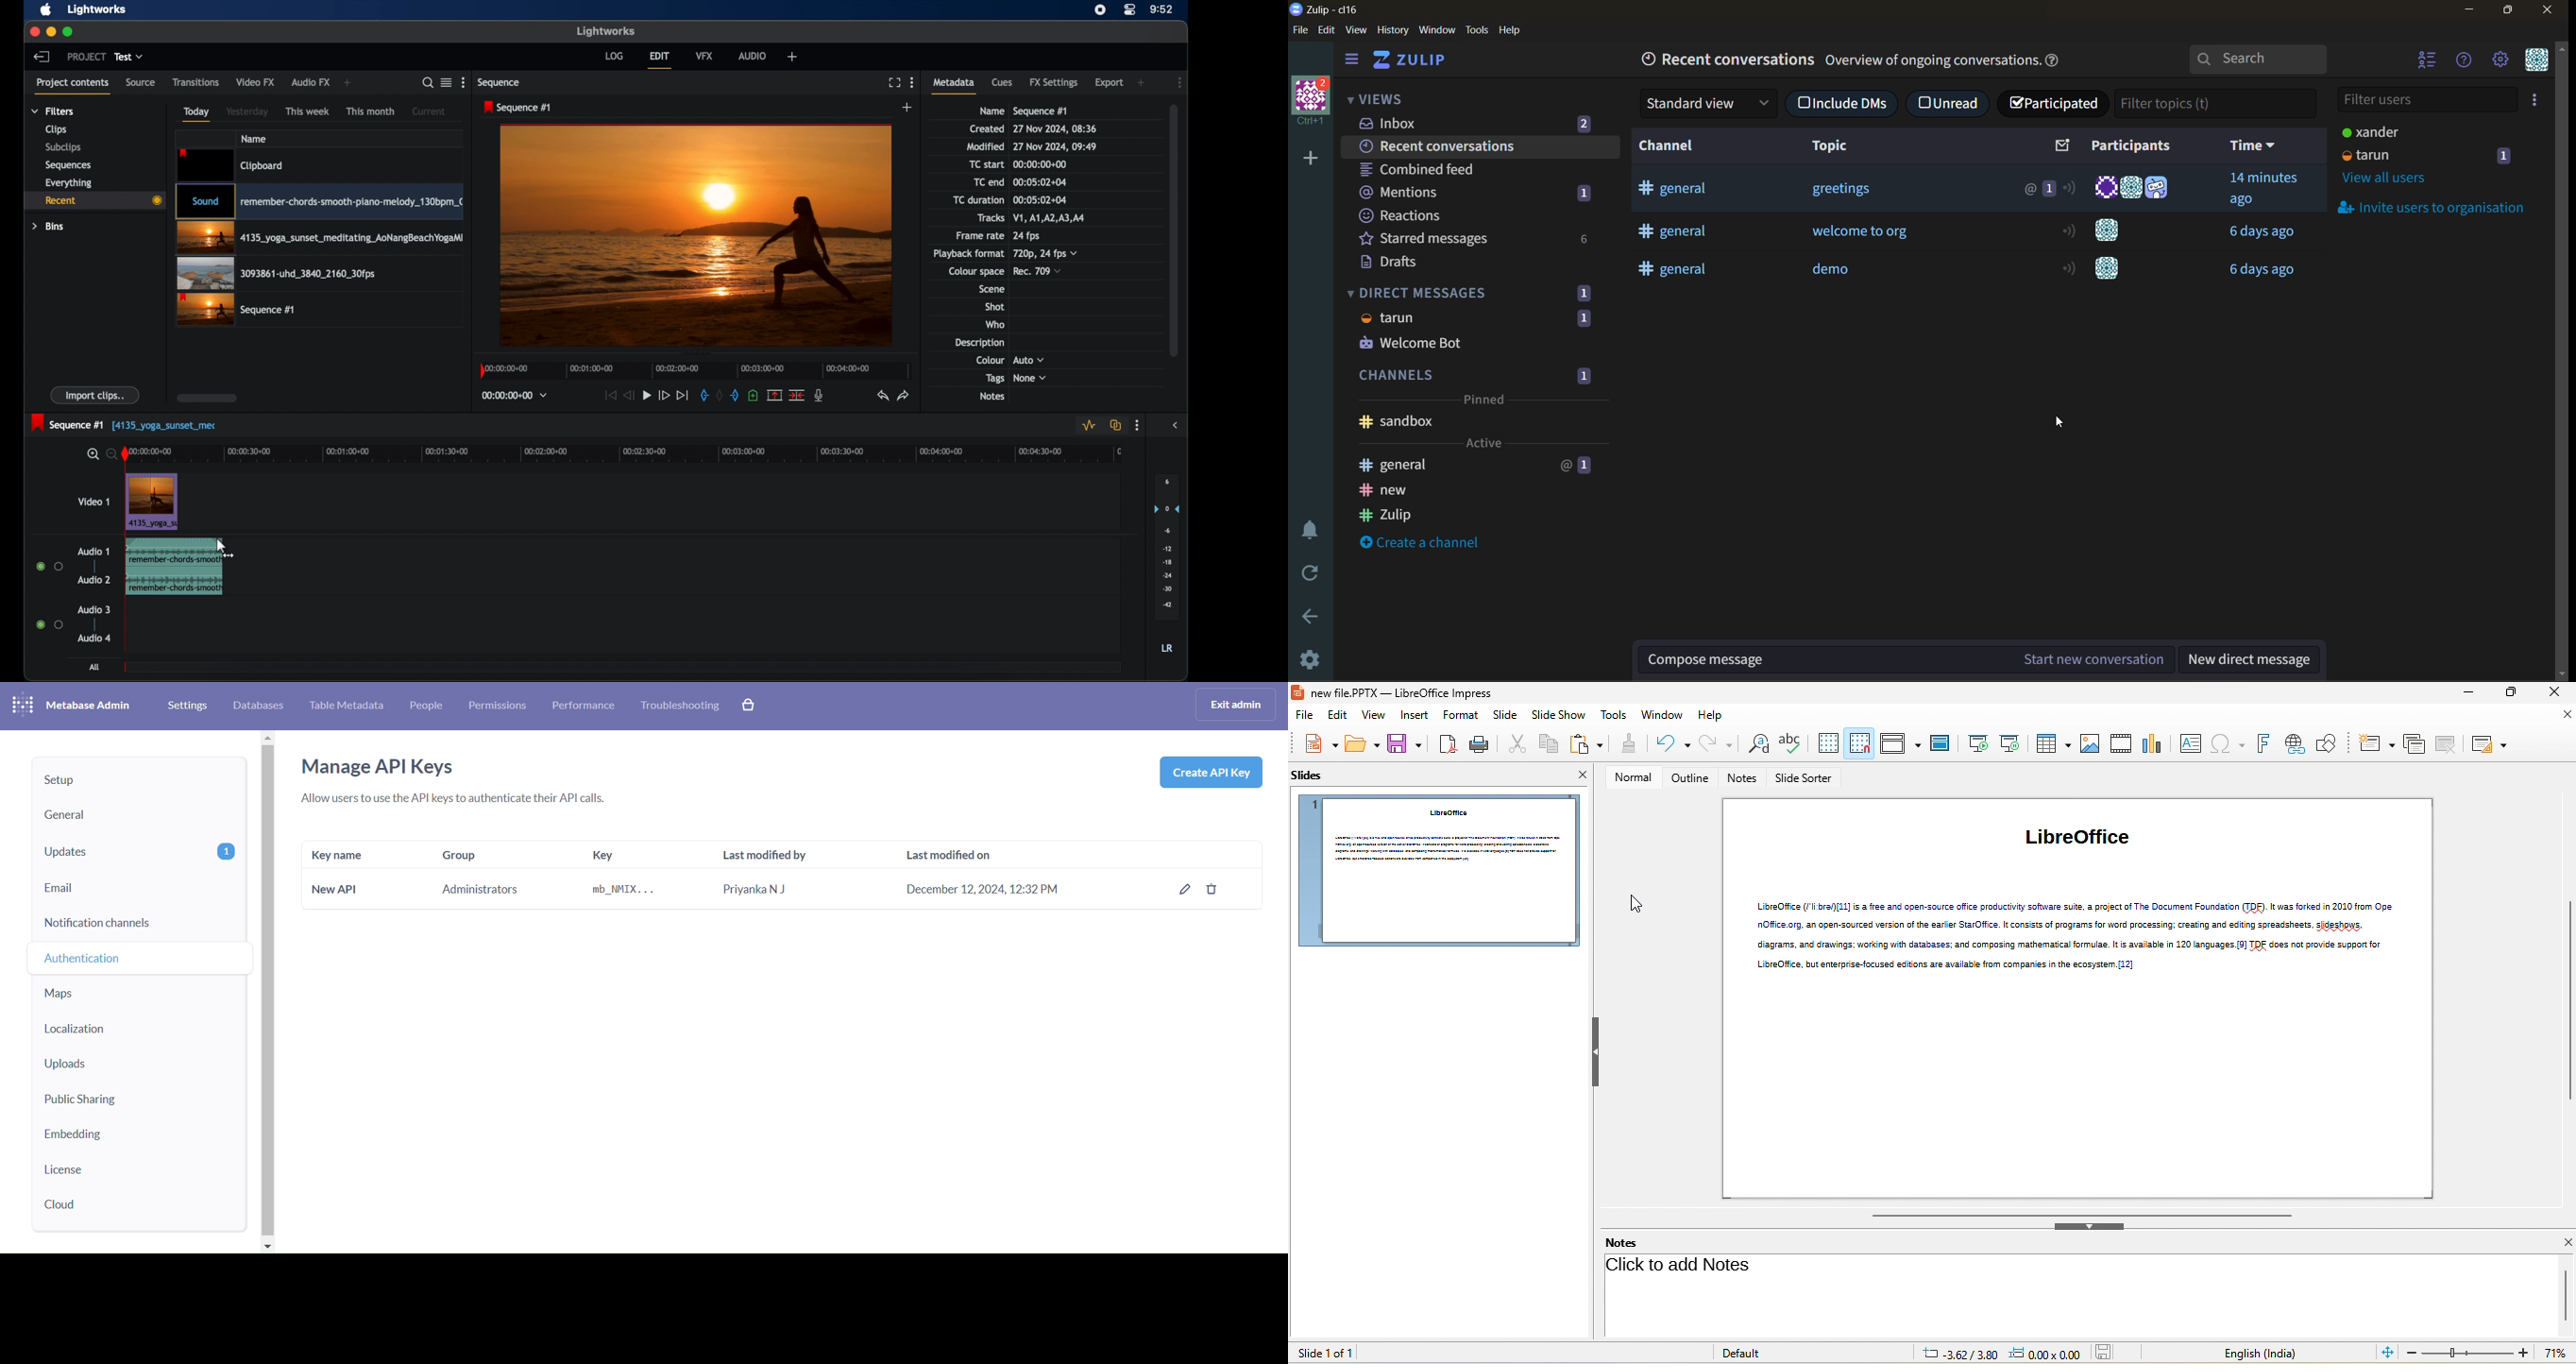 This screenshot has height=1372, width=2576. I want to click on text, so click(1931, 61).